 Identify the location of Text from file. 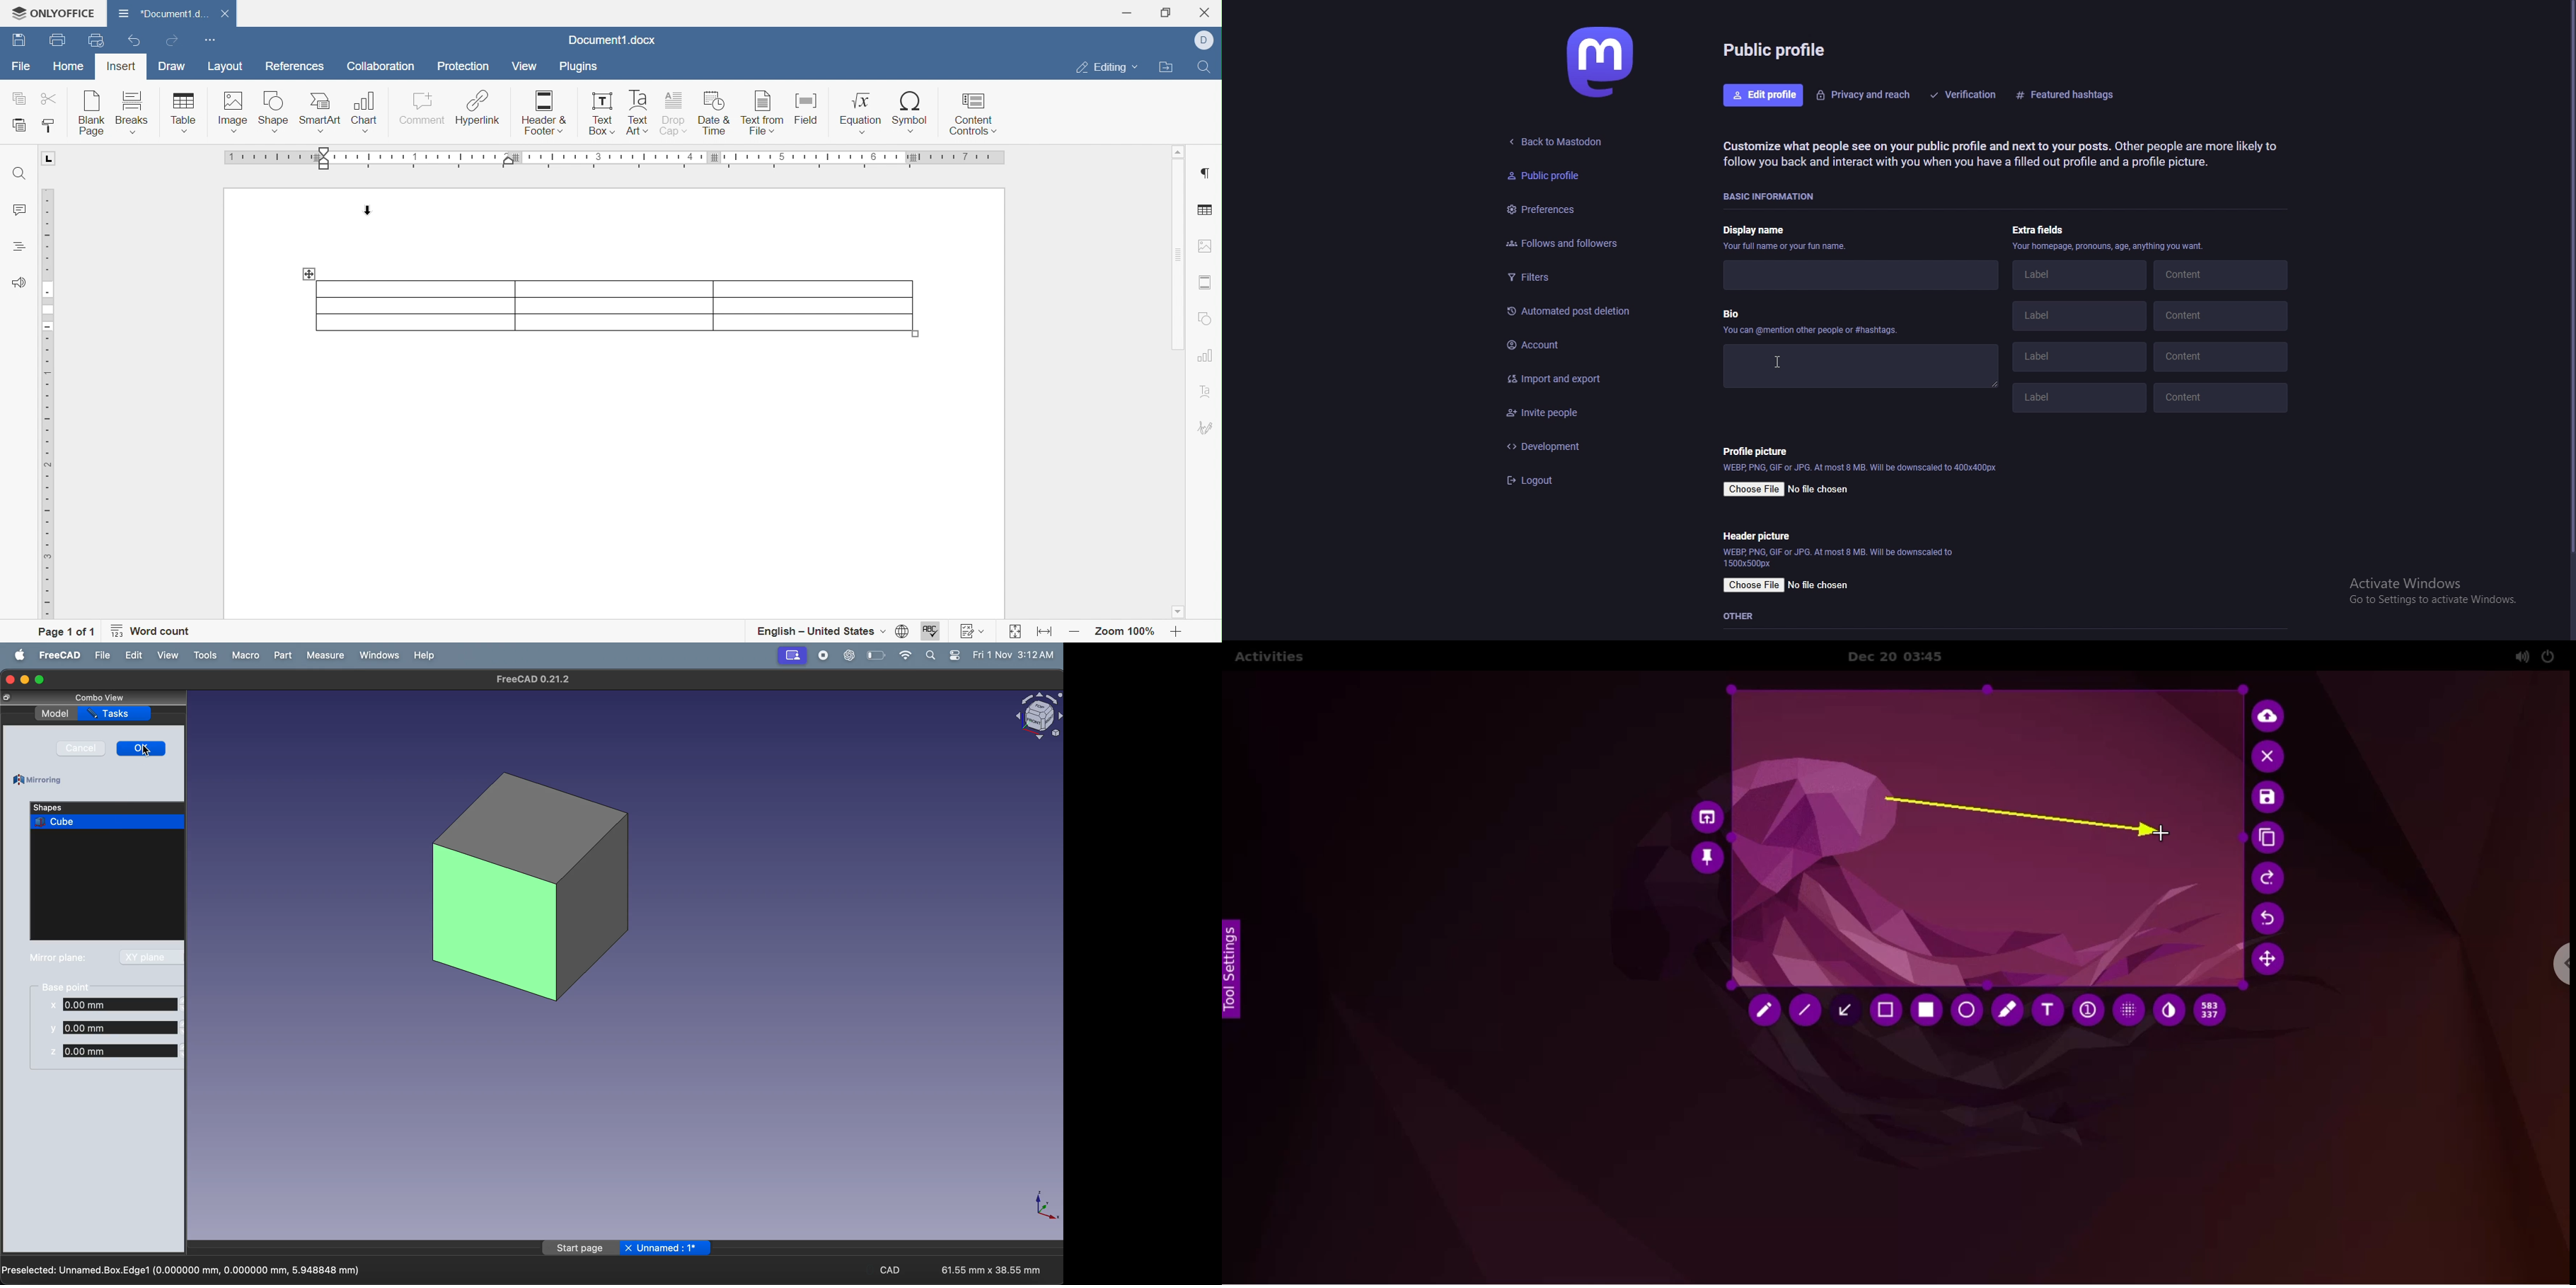
(763, 112).